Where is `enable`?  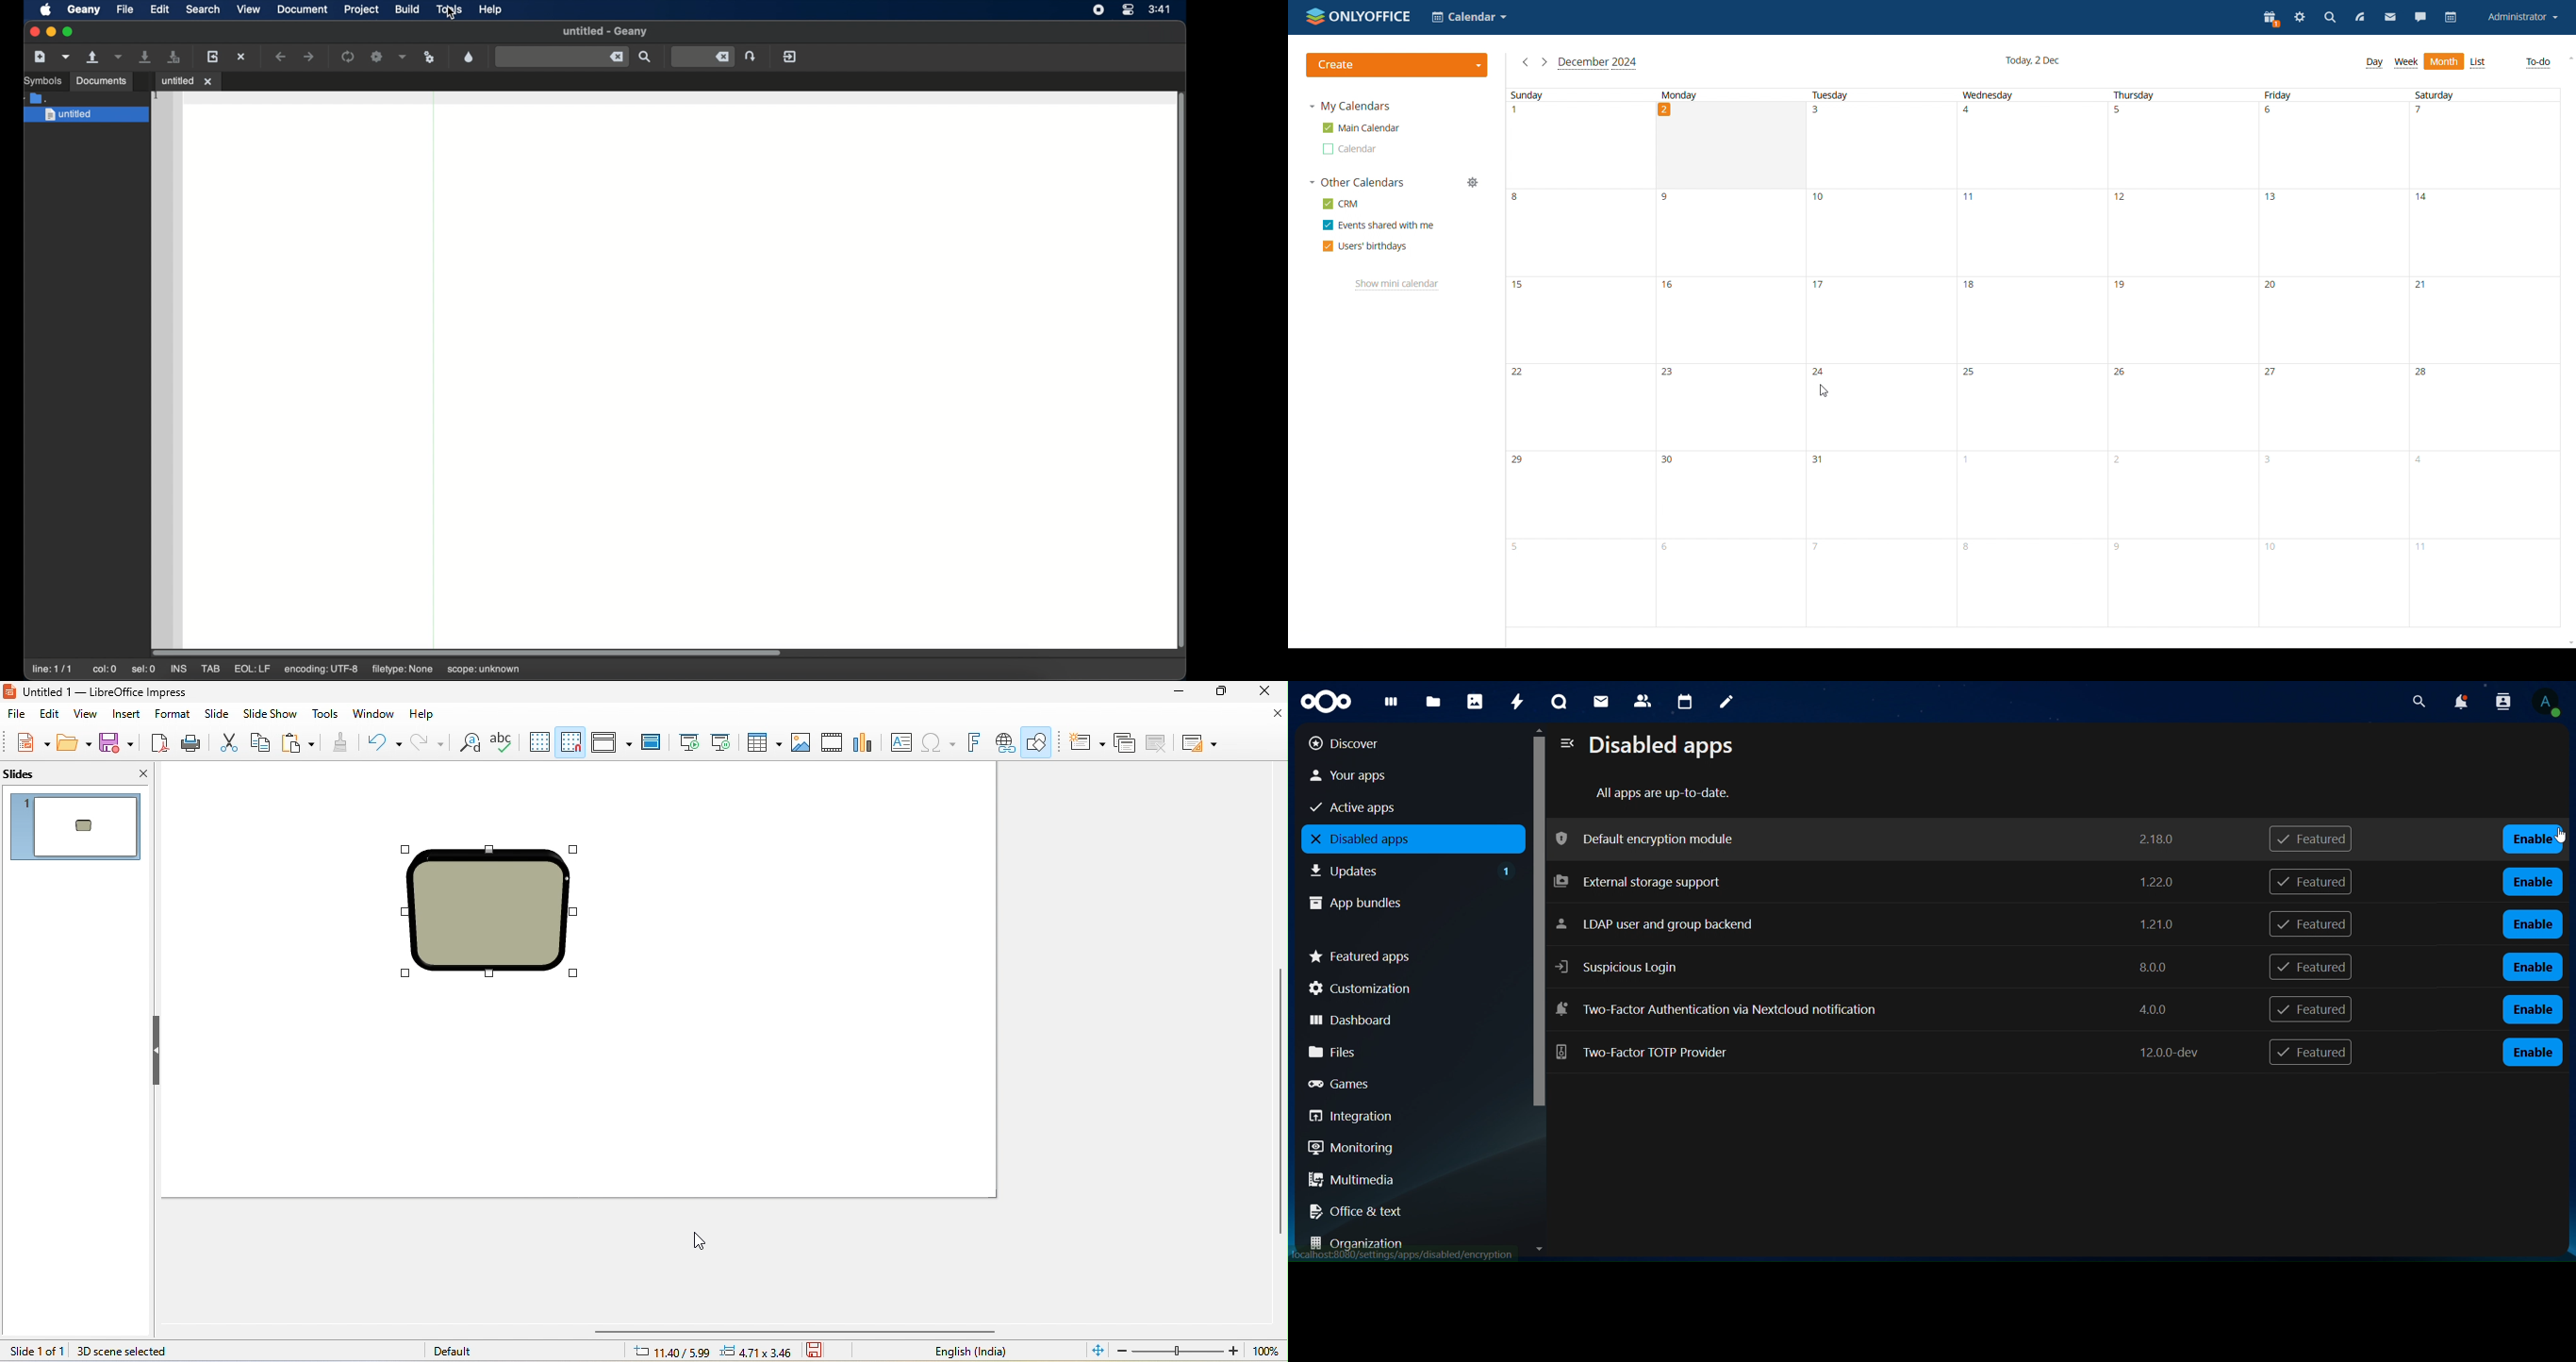 enable is located at coordinates (2532, 923).